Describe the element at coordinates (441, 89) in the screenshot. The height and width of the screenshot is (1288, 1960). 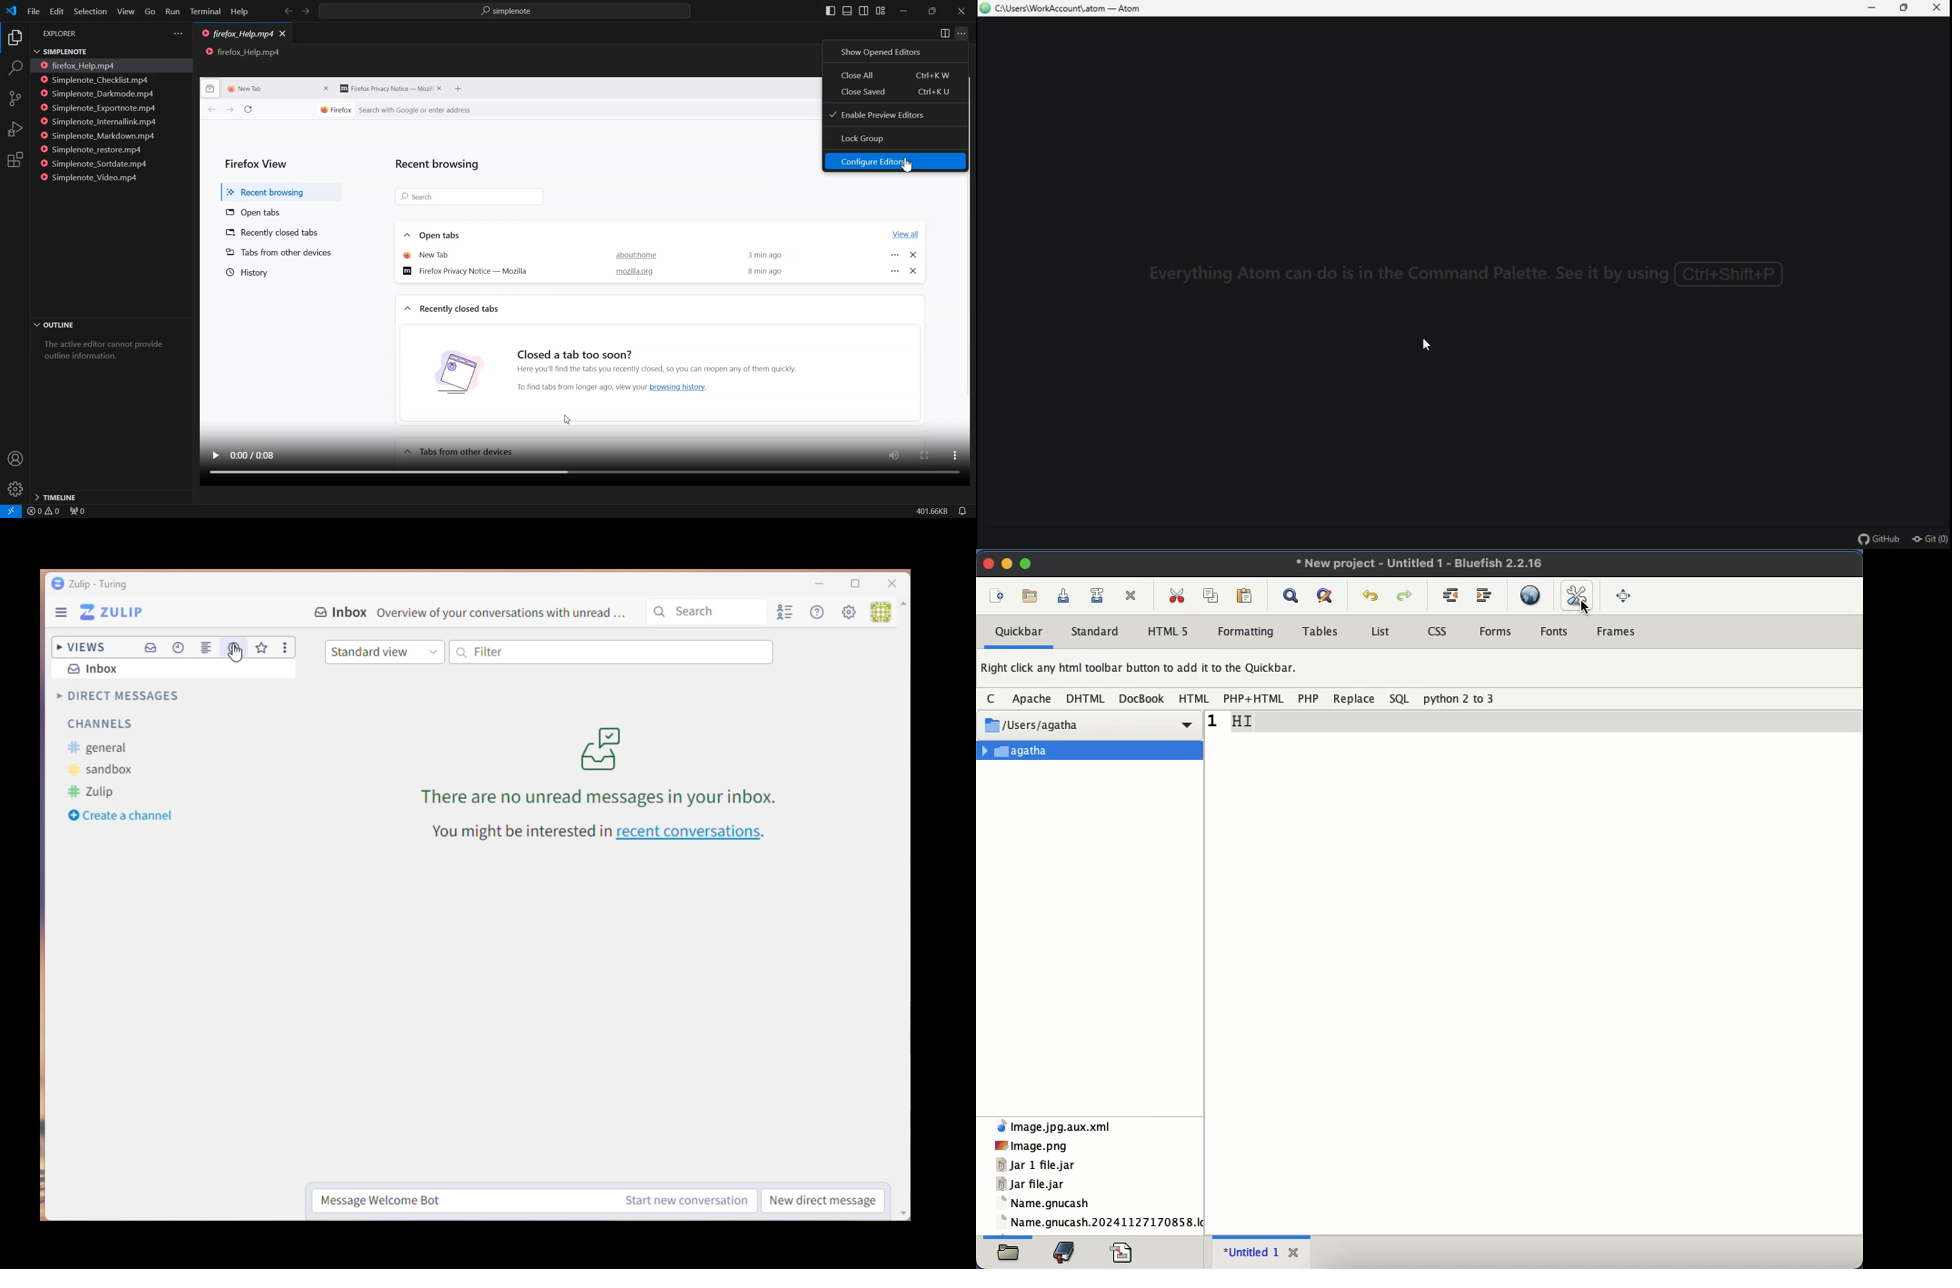
I see `close` at that location.